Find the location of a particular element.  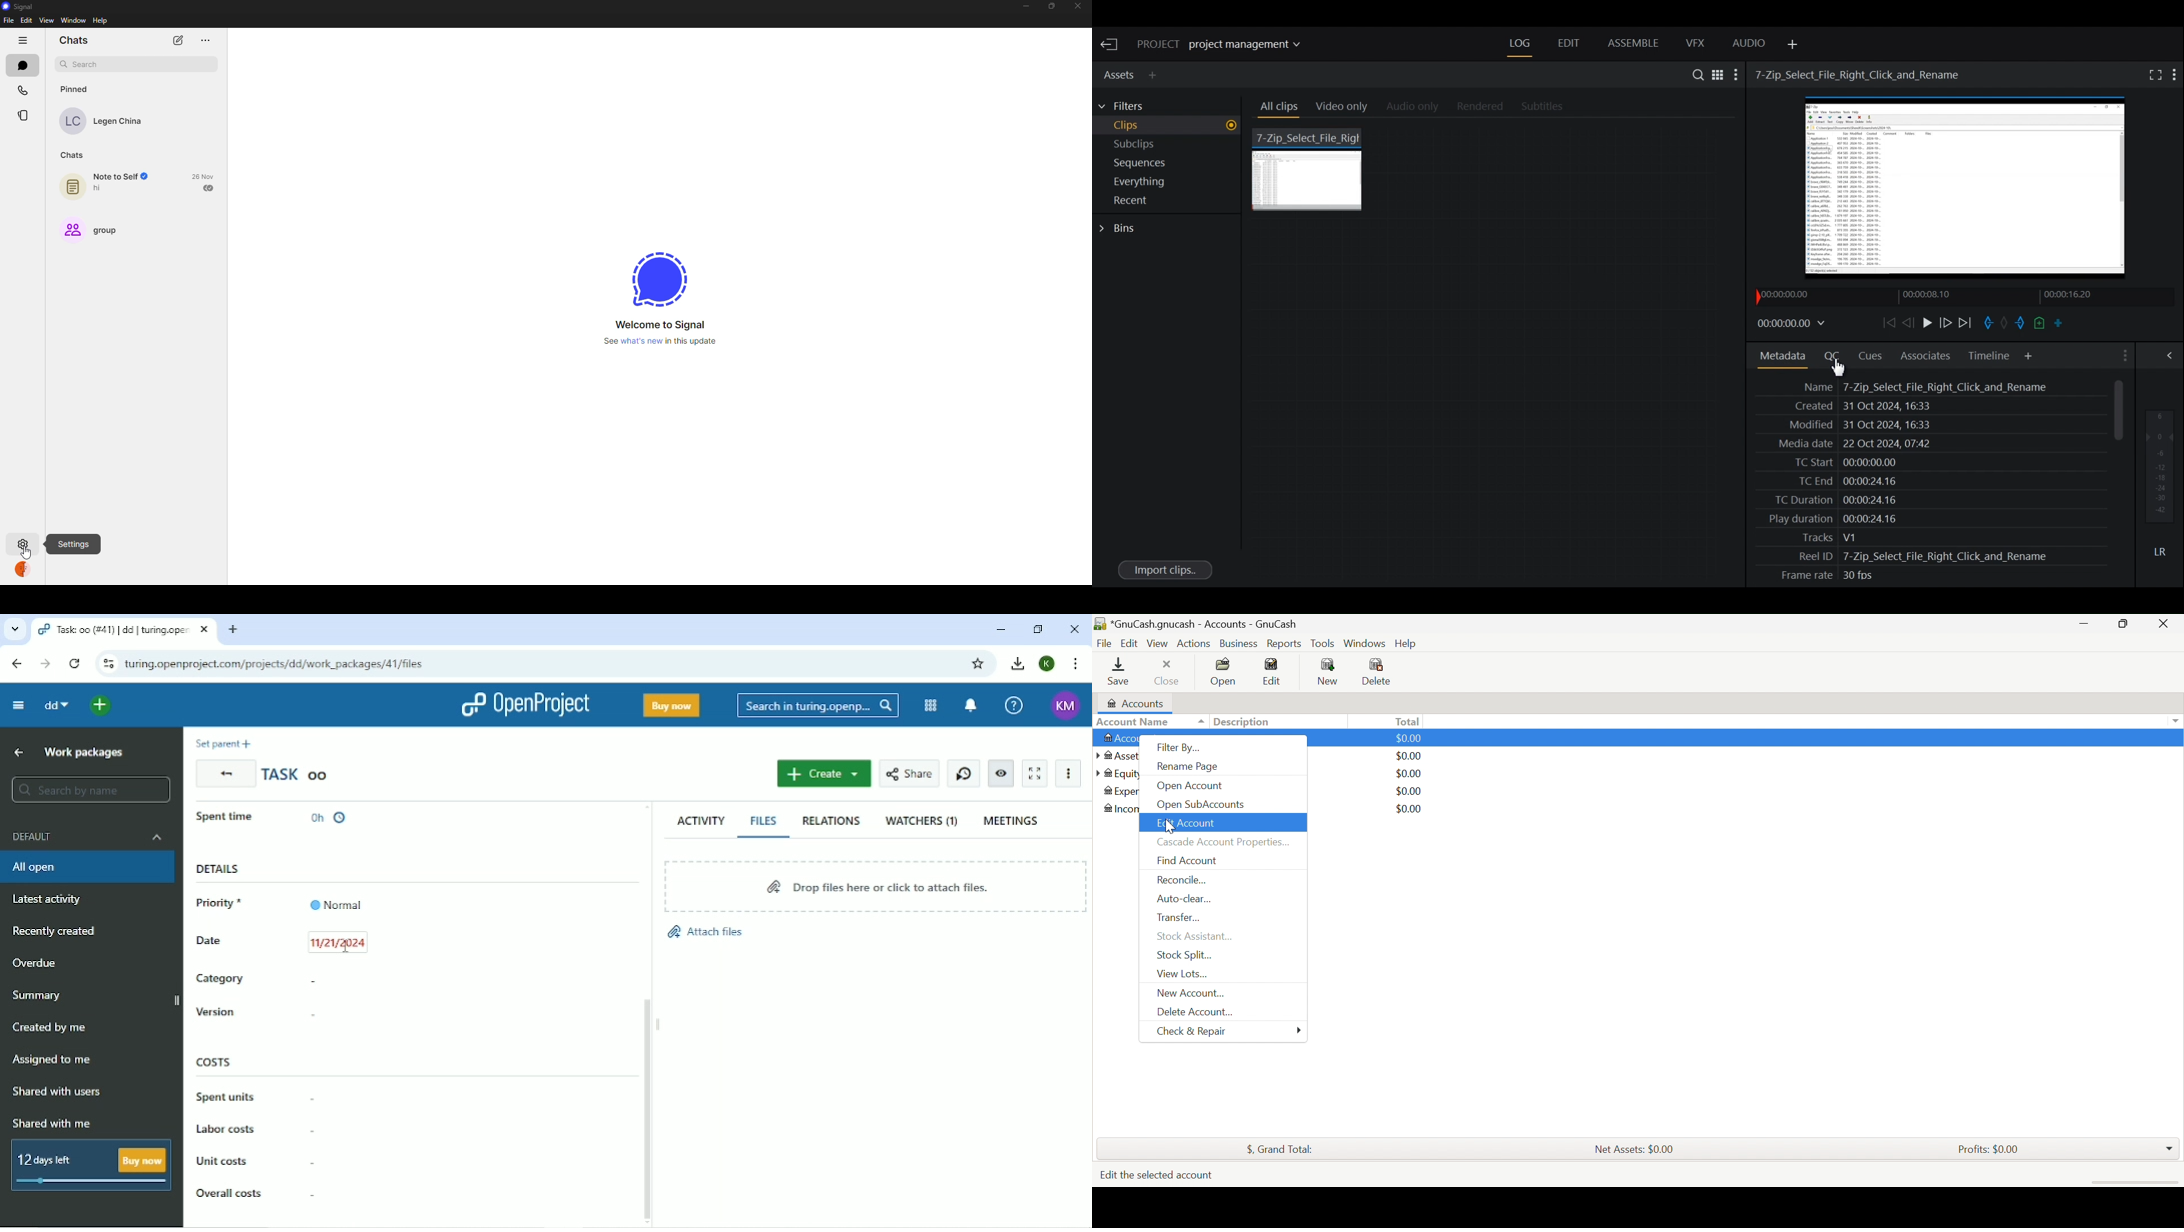

date is located at coordinates (202, 176).